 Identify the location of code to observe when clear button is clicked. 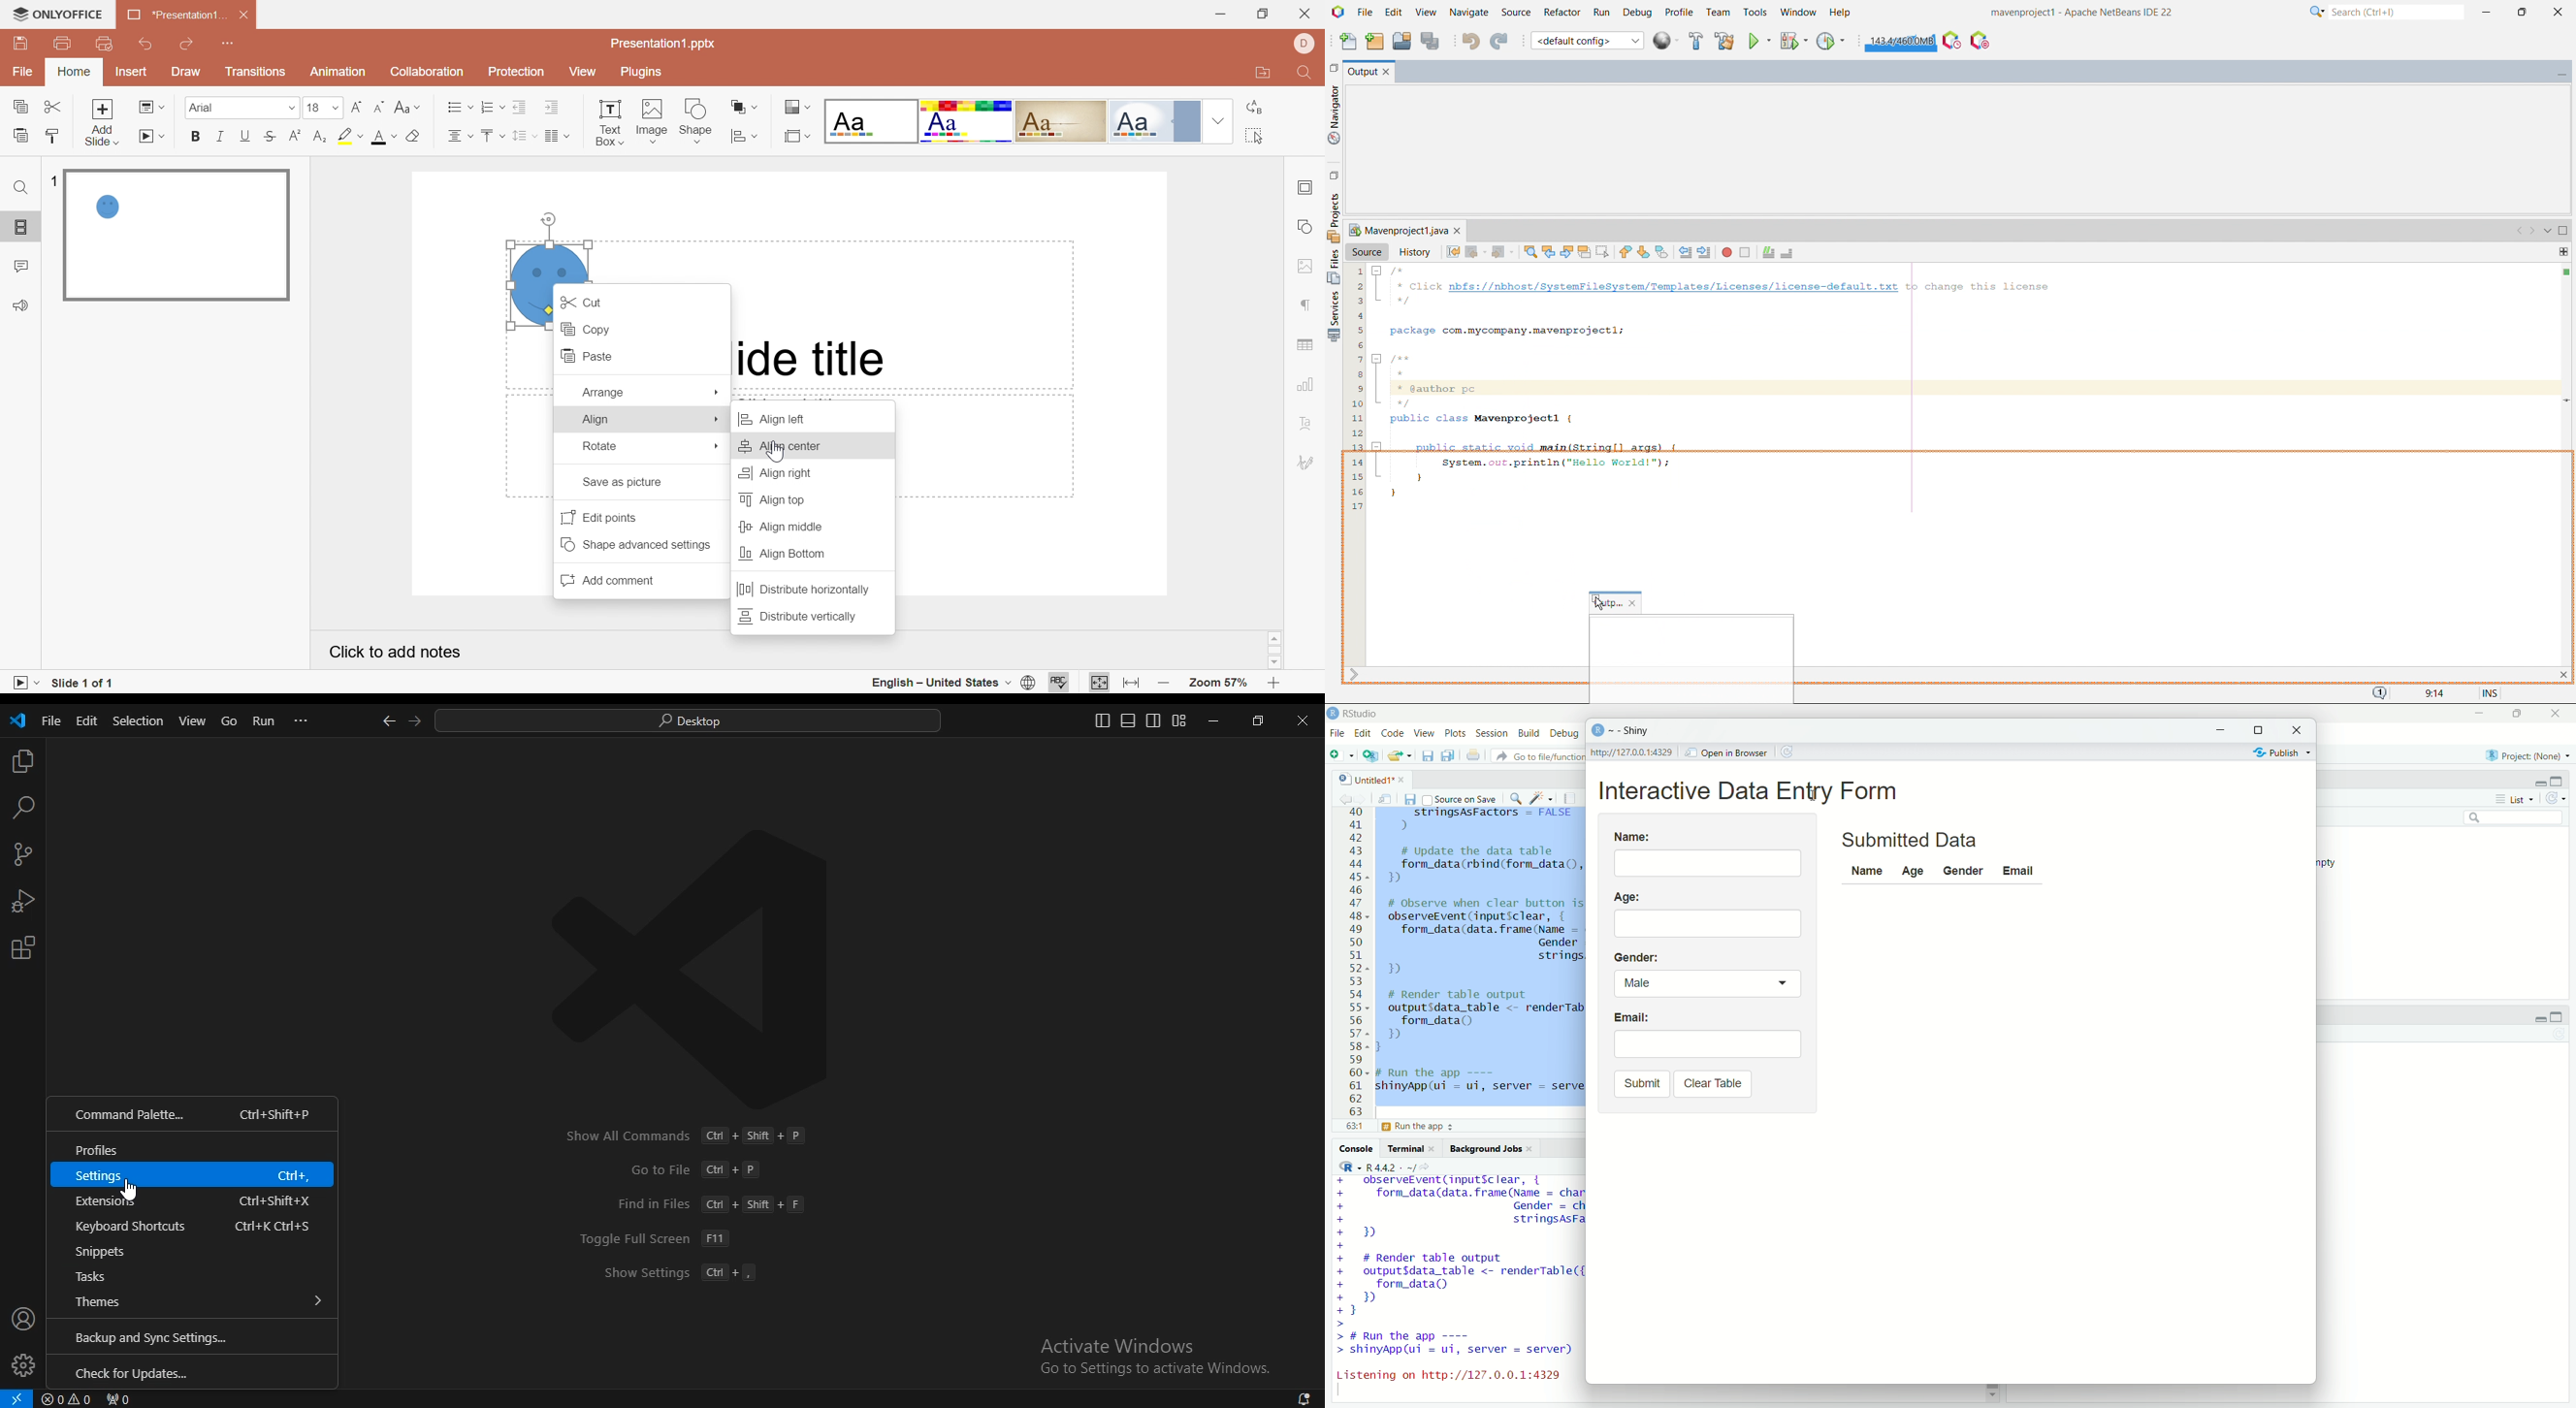
(1487, 938).